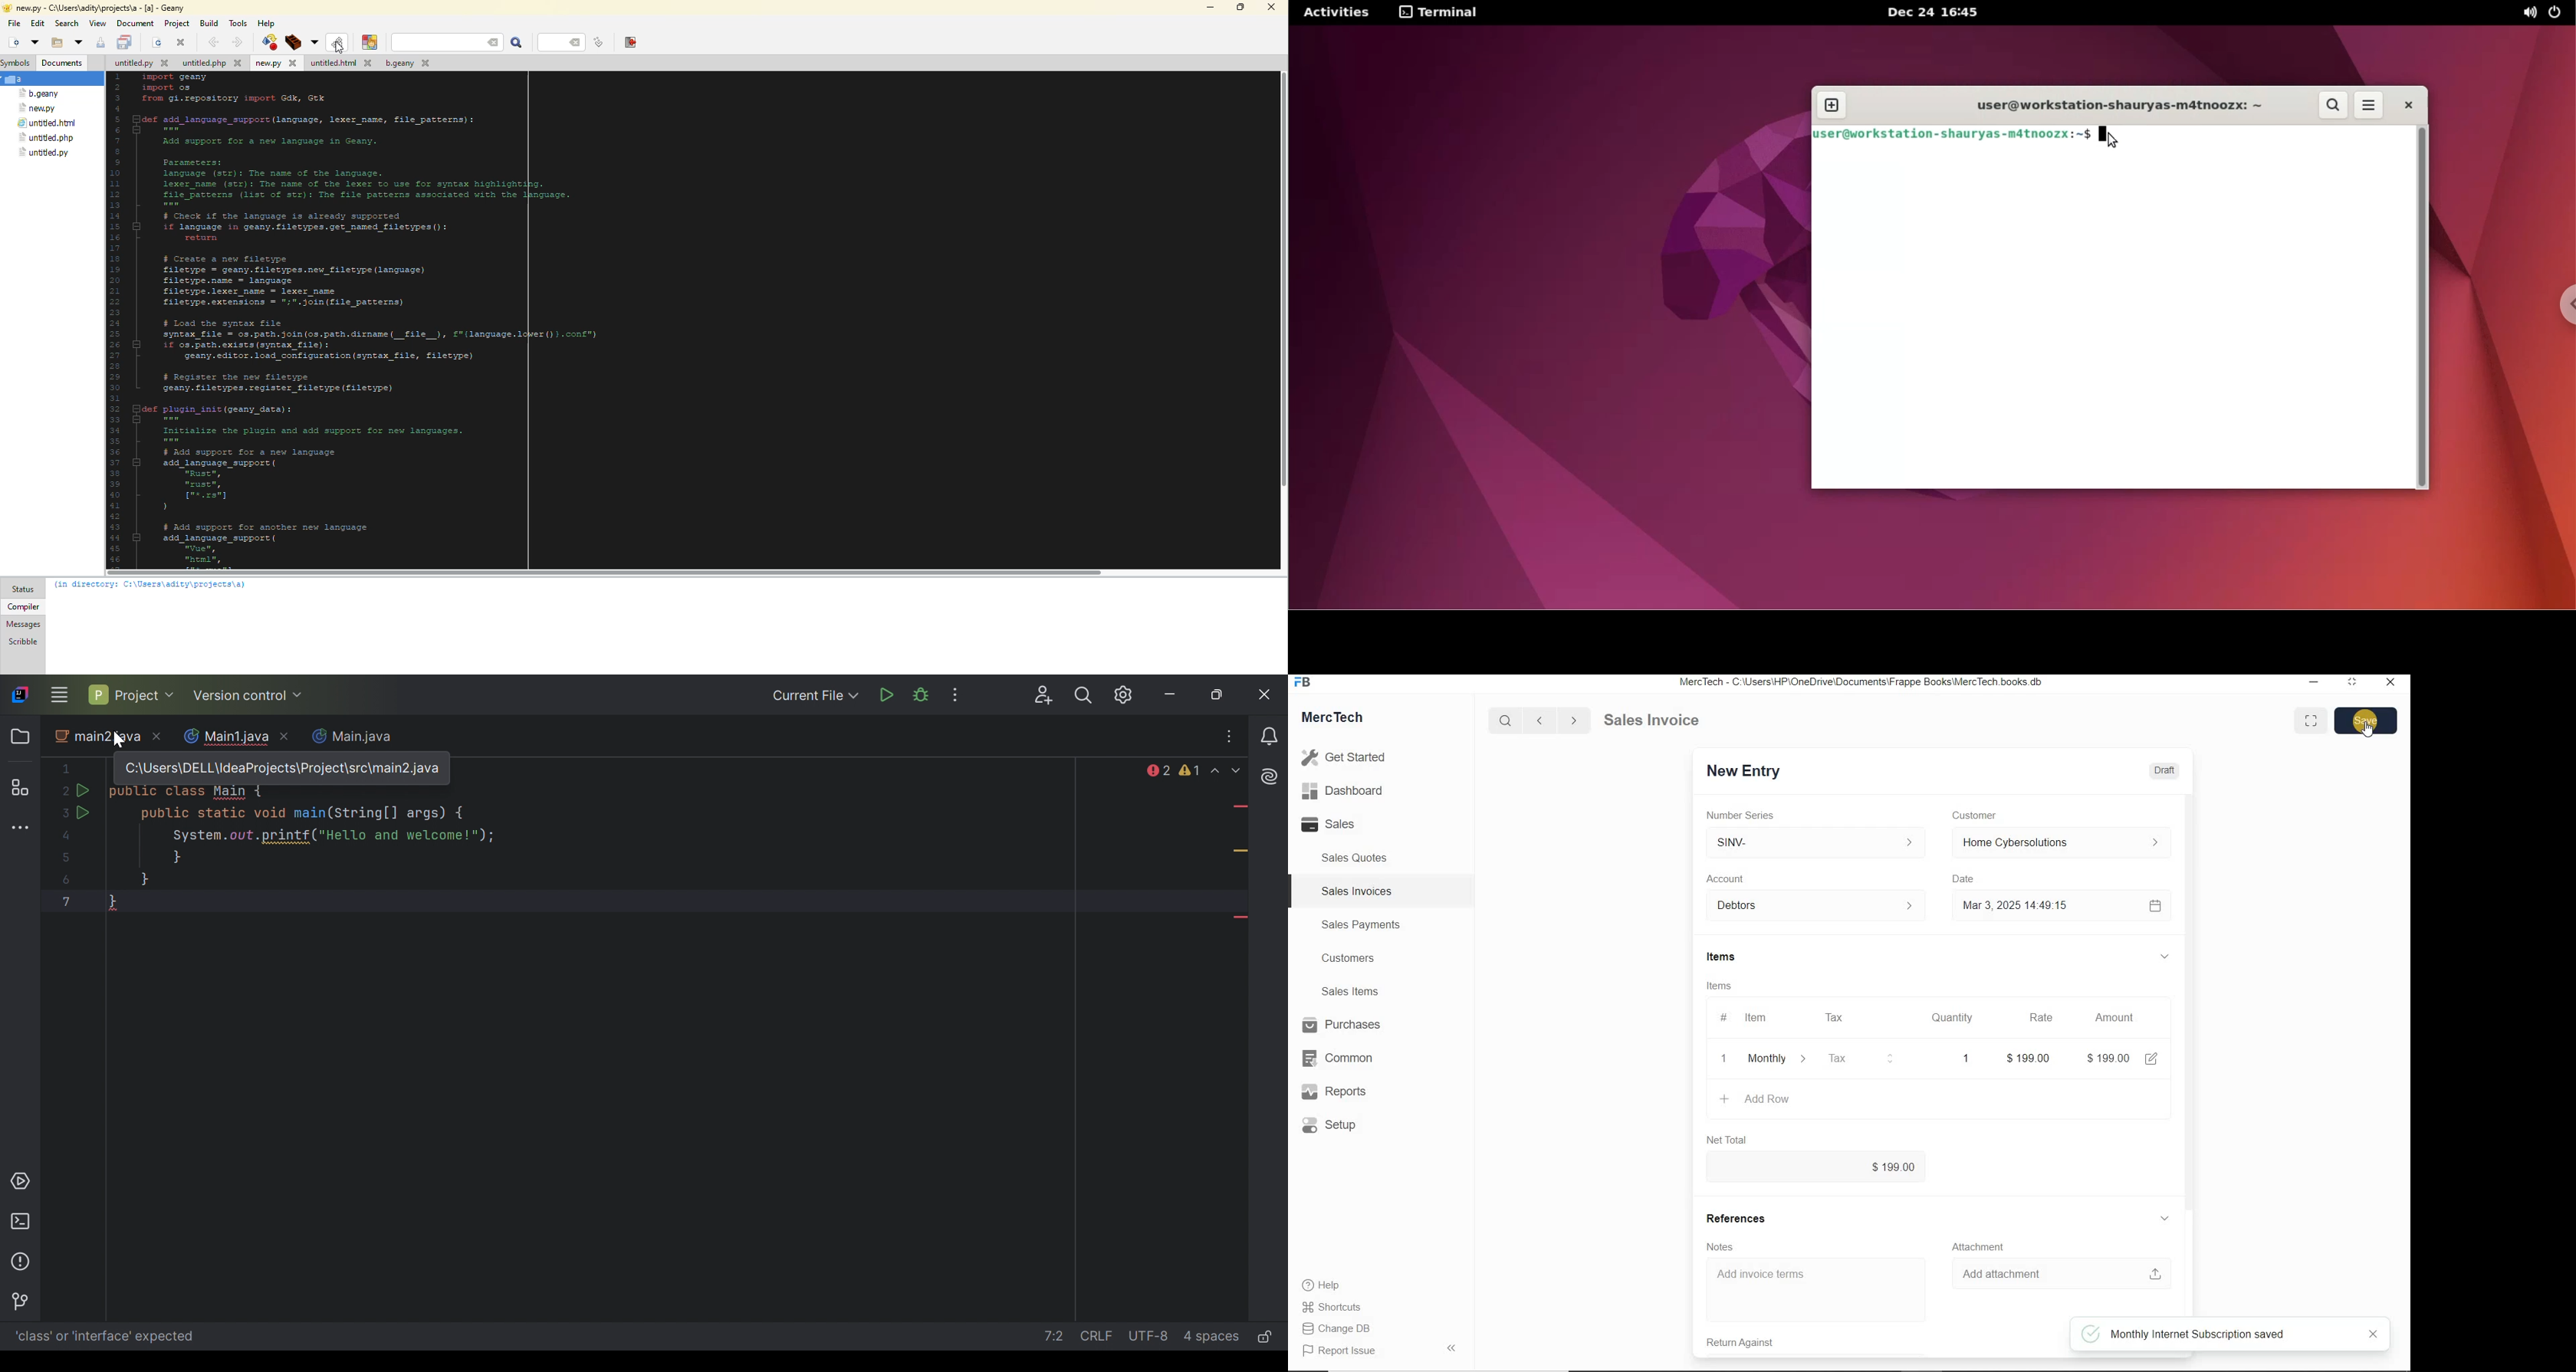 The height and width of the screenshot is (1372, 2576). Describe the element at coordinates (1744, 815) in the screenshot. I see `Number Series` at that location.